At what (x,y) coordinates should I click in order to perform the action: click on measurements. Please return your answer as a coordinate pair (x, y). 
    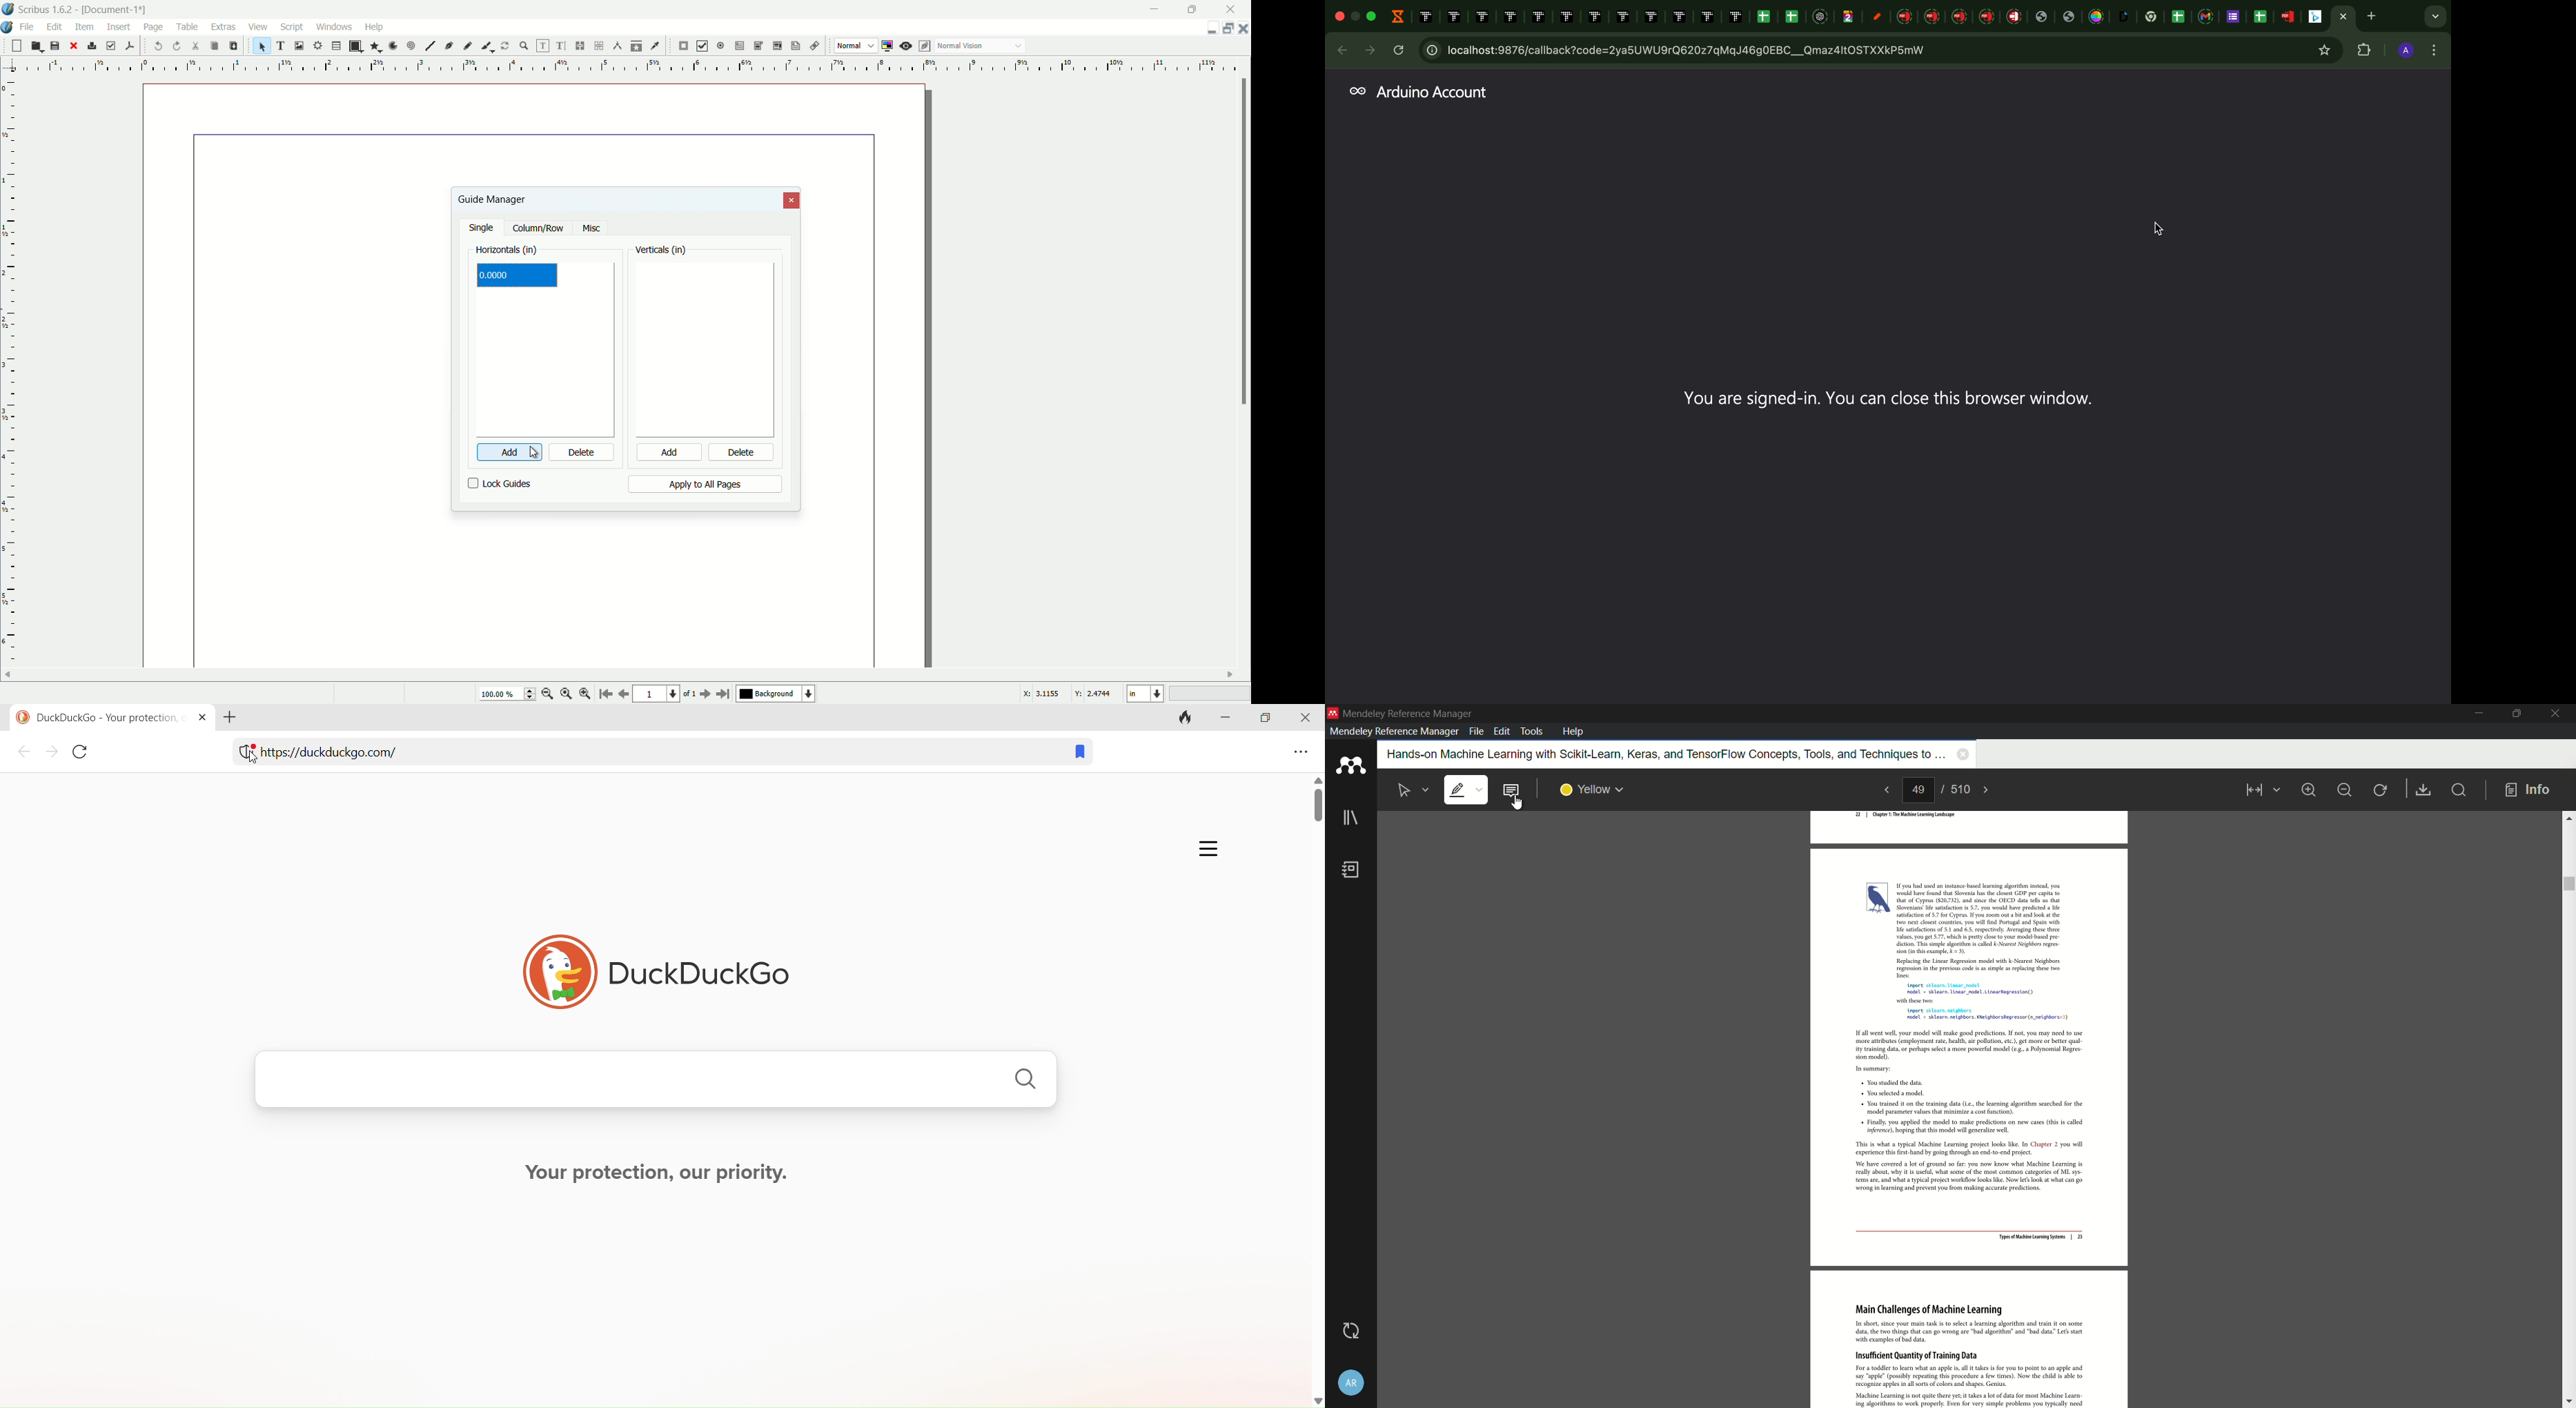
    Looking at the image, I should click on (618, 46).